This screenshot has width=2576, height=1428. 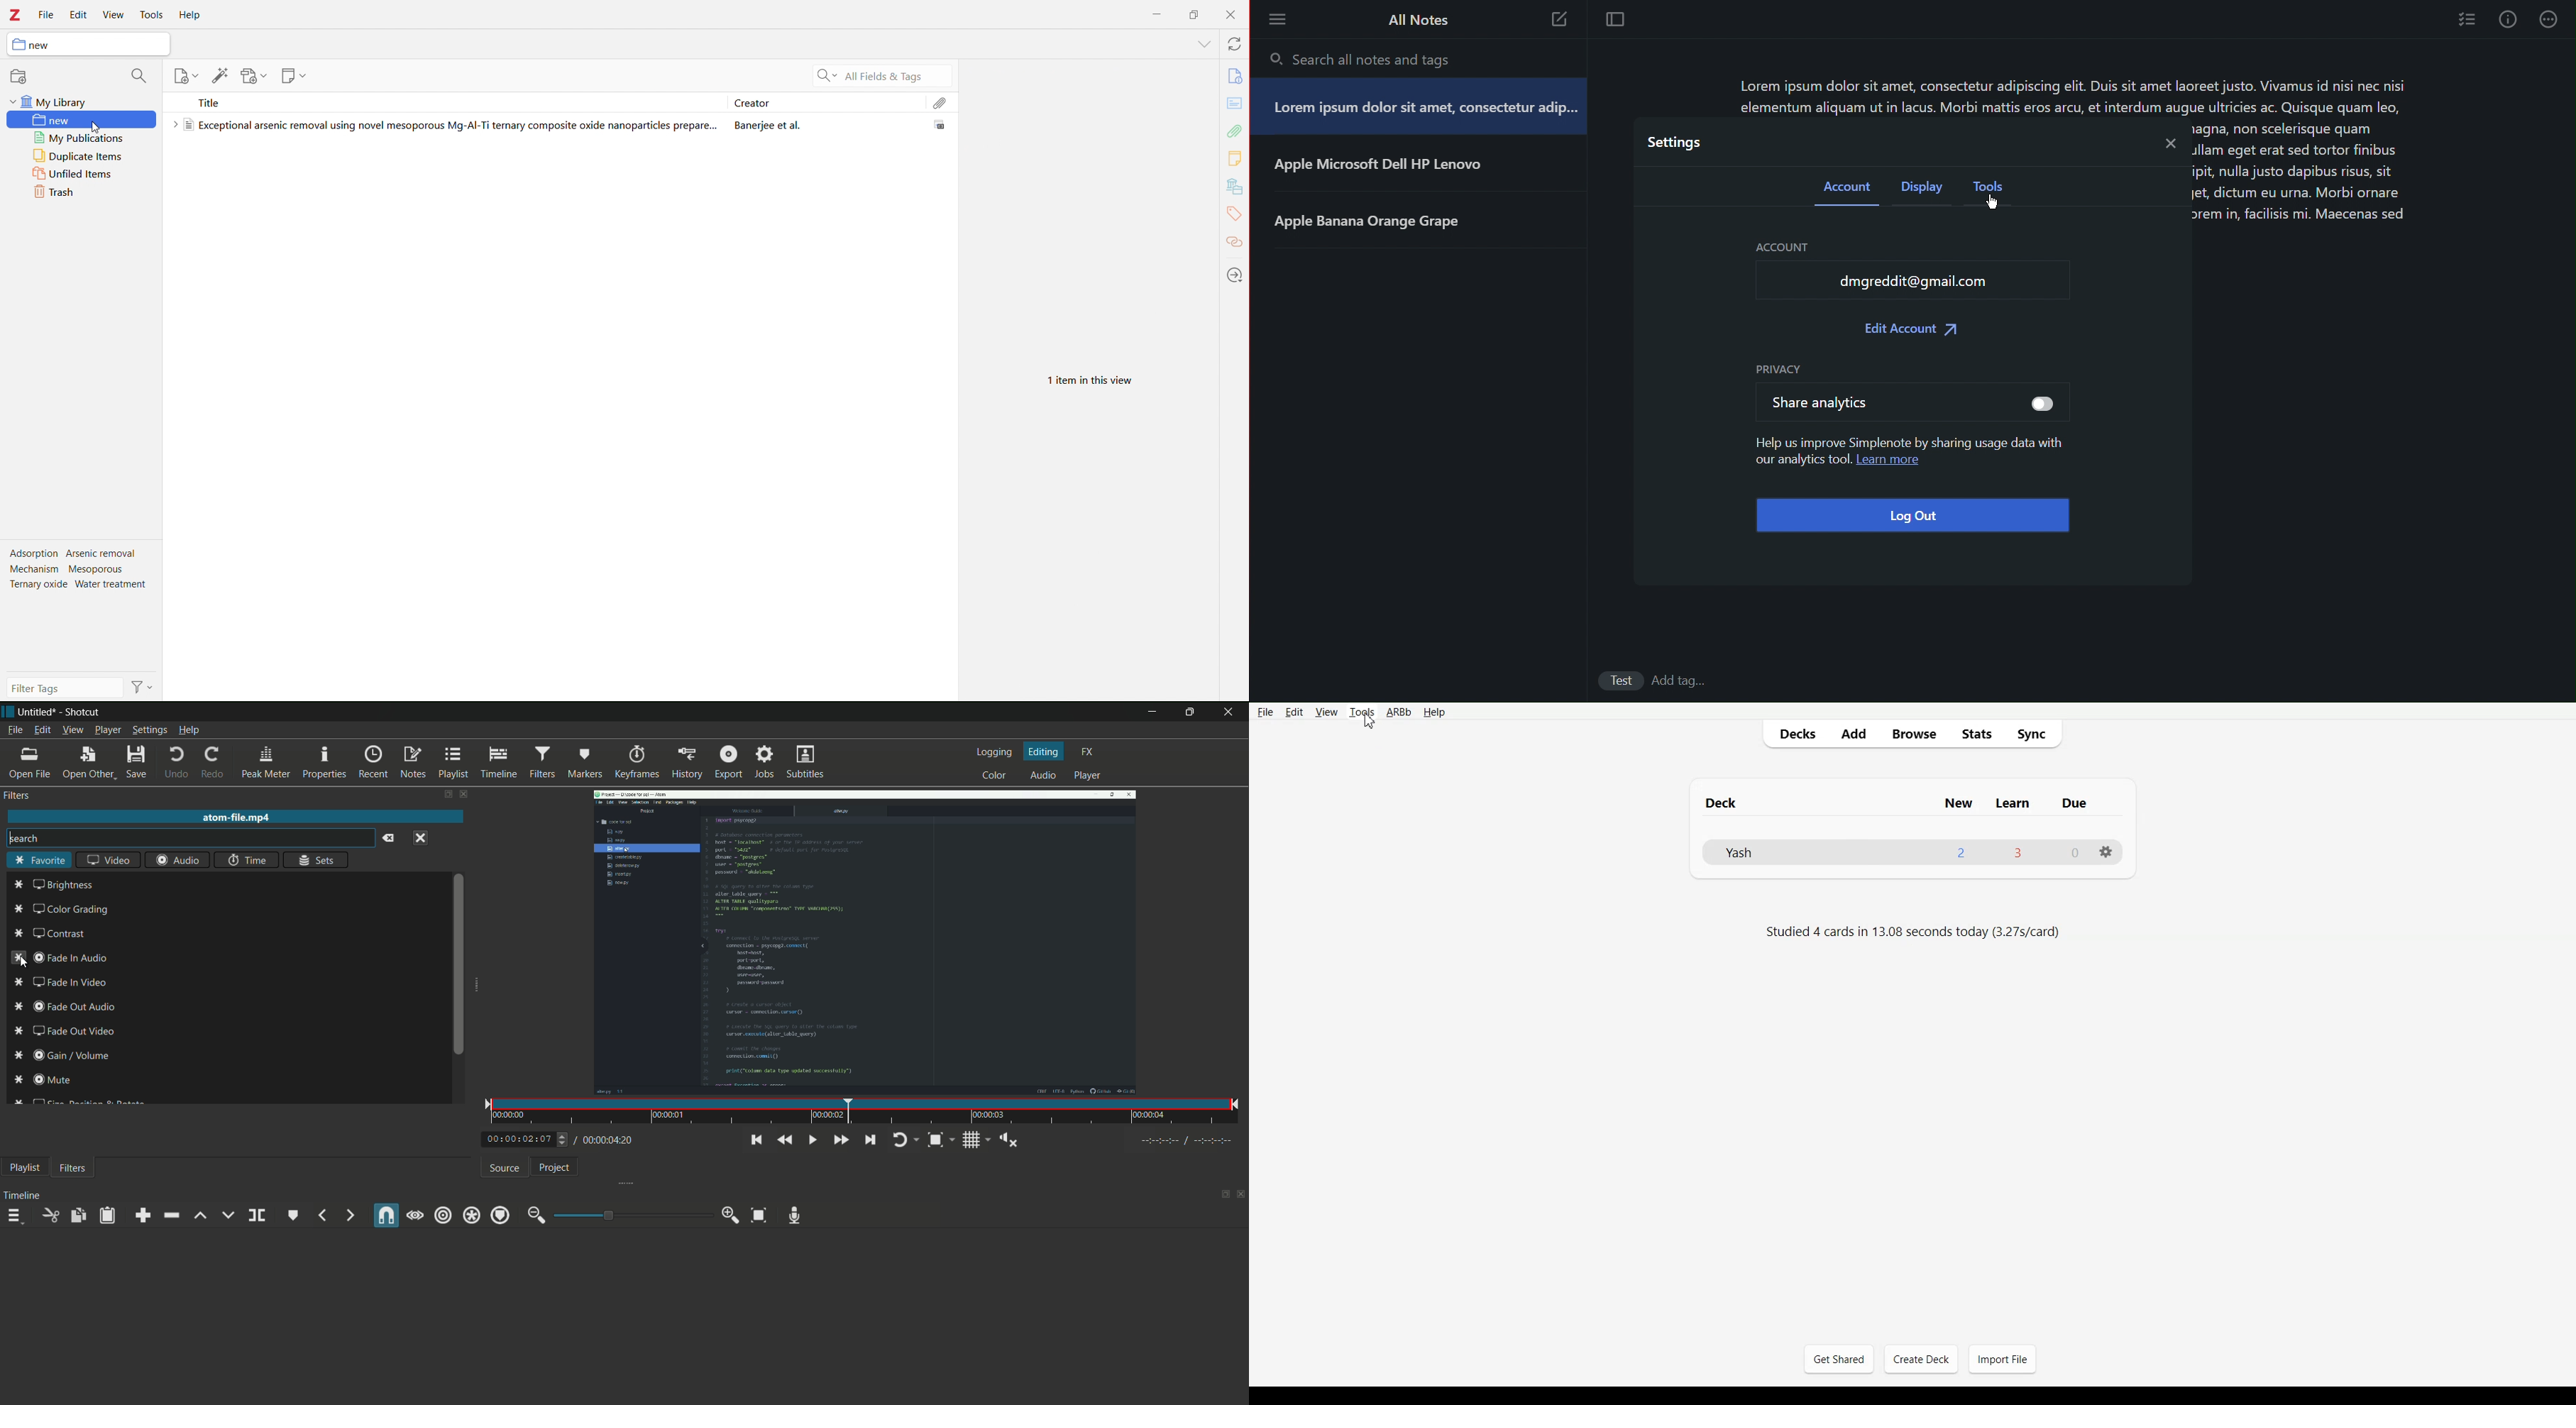 What do you see at coordinates (24, 964) in the screenshot?
I see `cursor` at bounding box center [24, 964].